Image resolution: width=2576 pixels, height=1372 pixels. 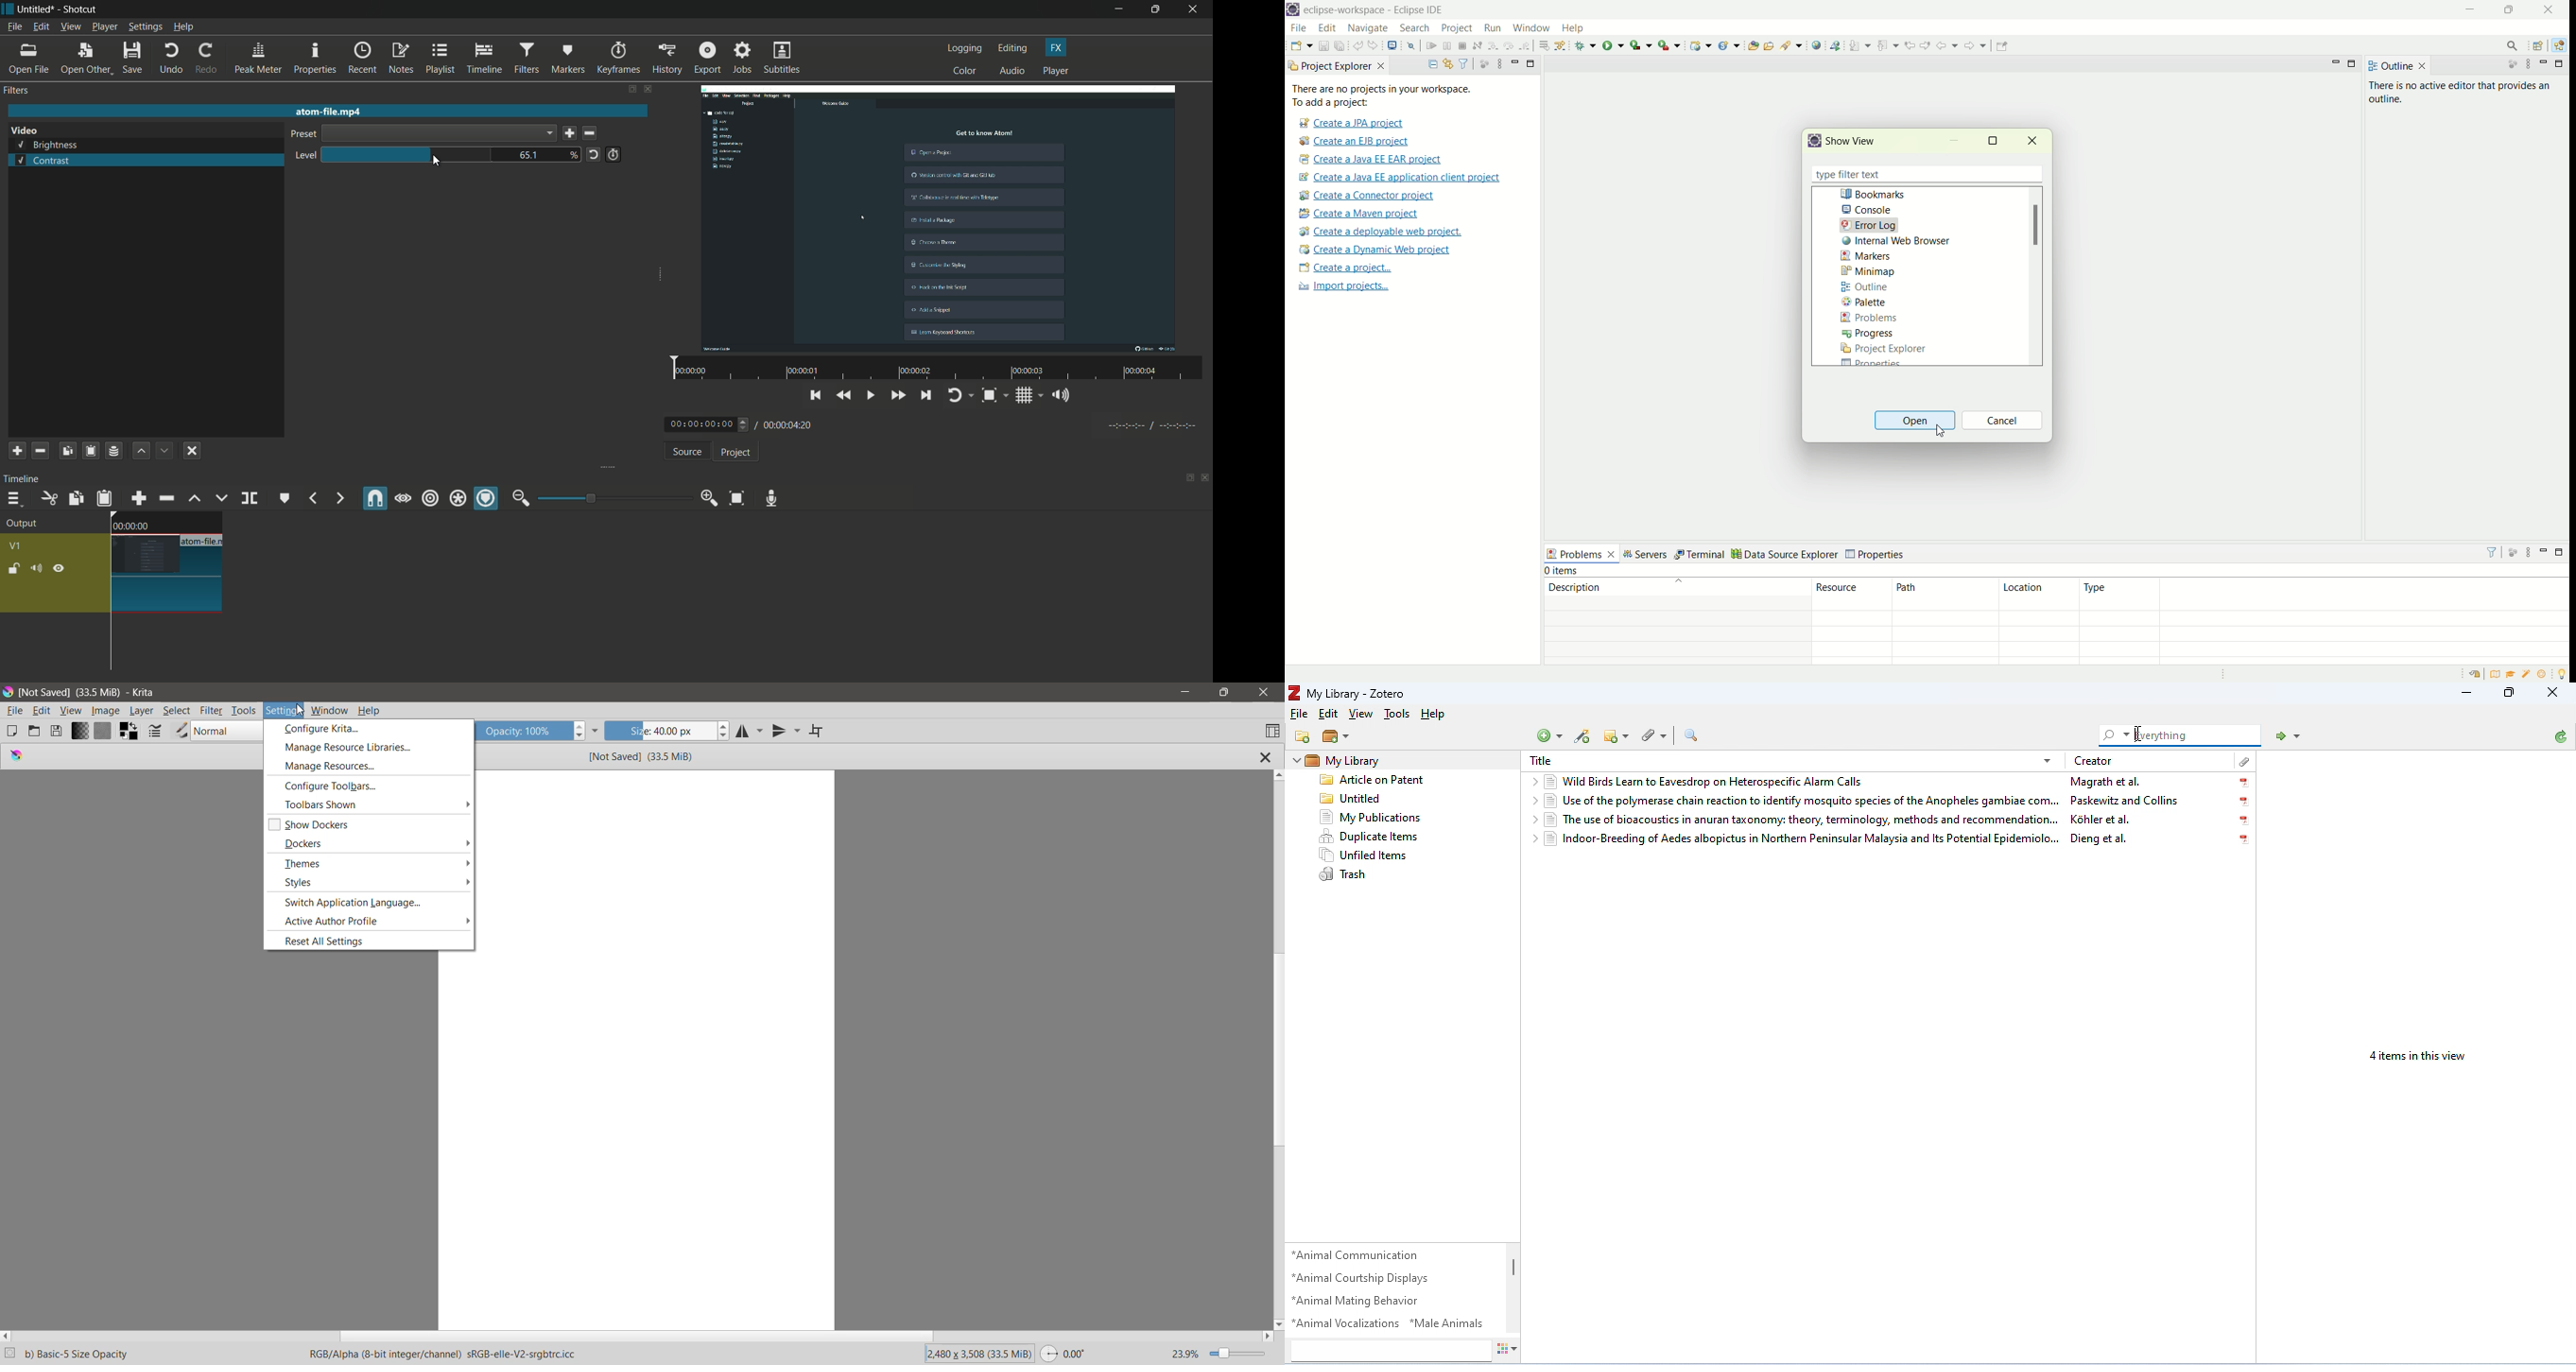 I want to click on File Name and Size, so click(x=637, y=755).